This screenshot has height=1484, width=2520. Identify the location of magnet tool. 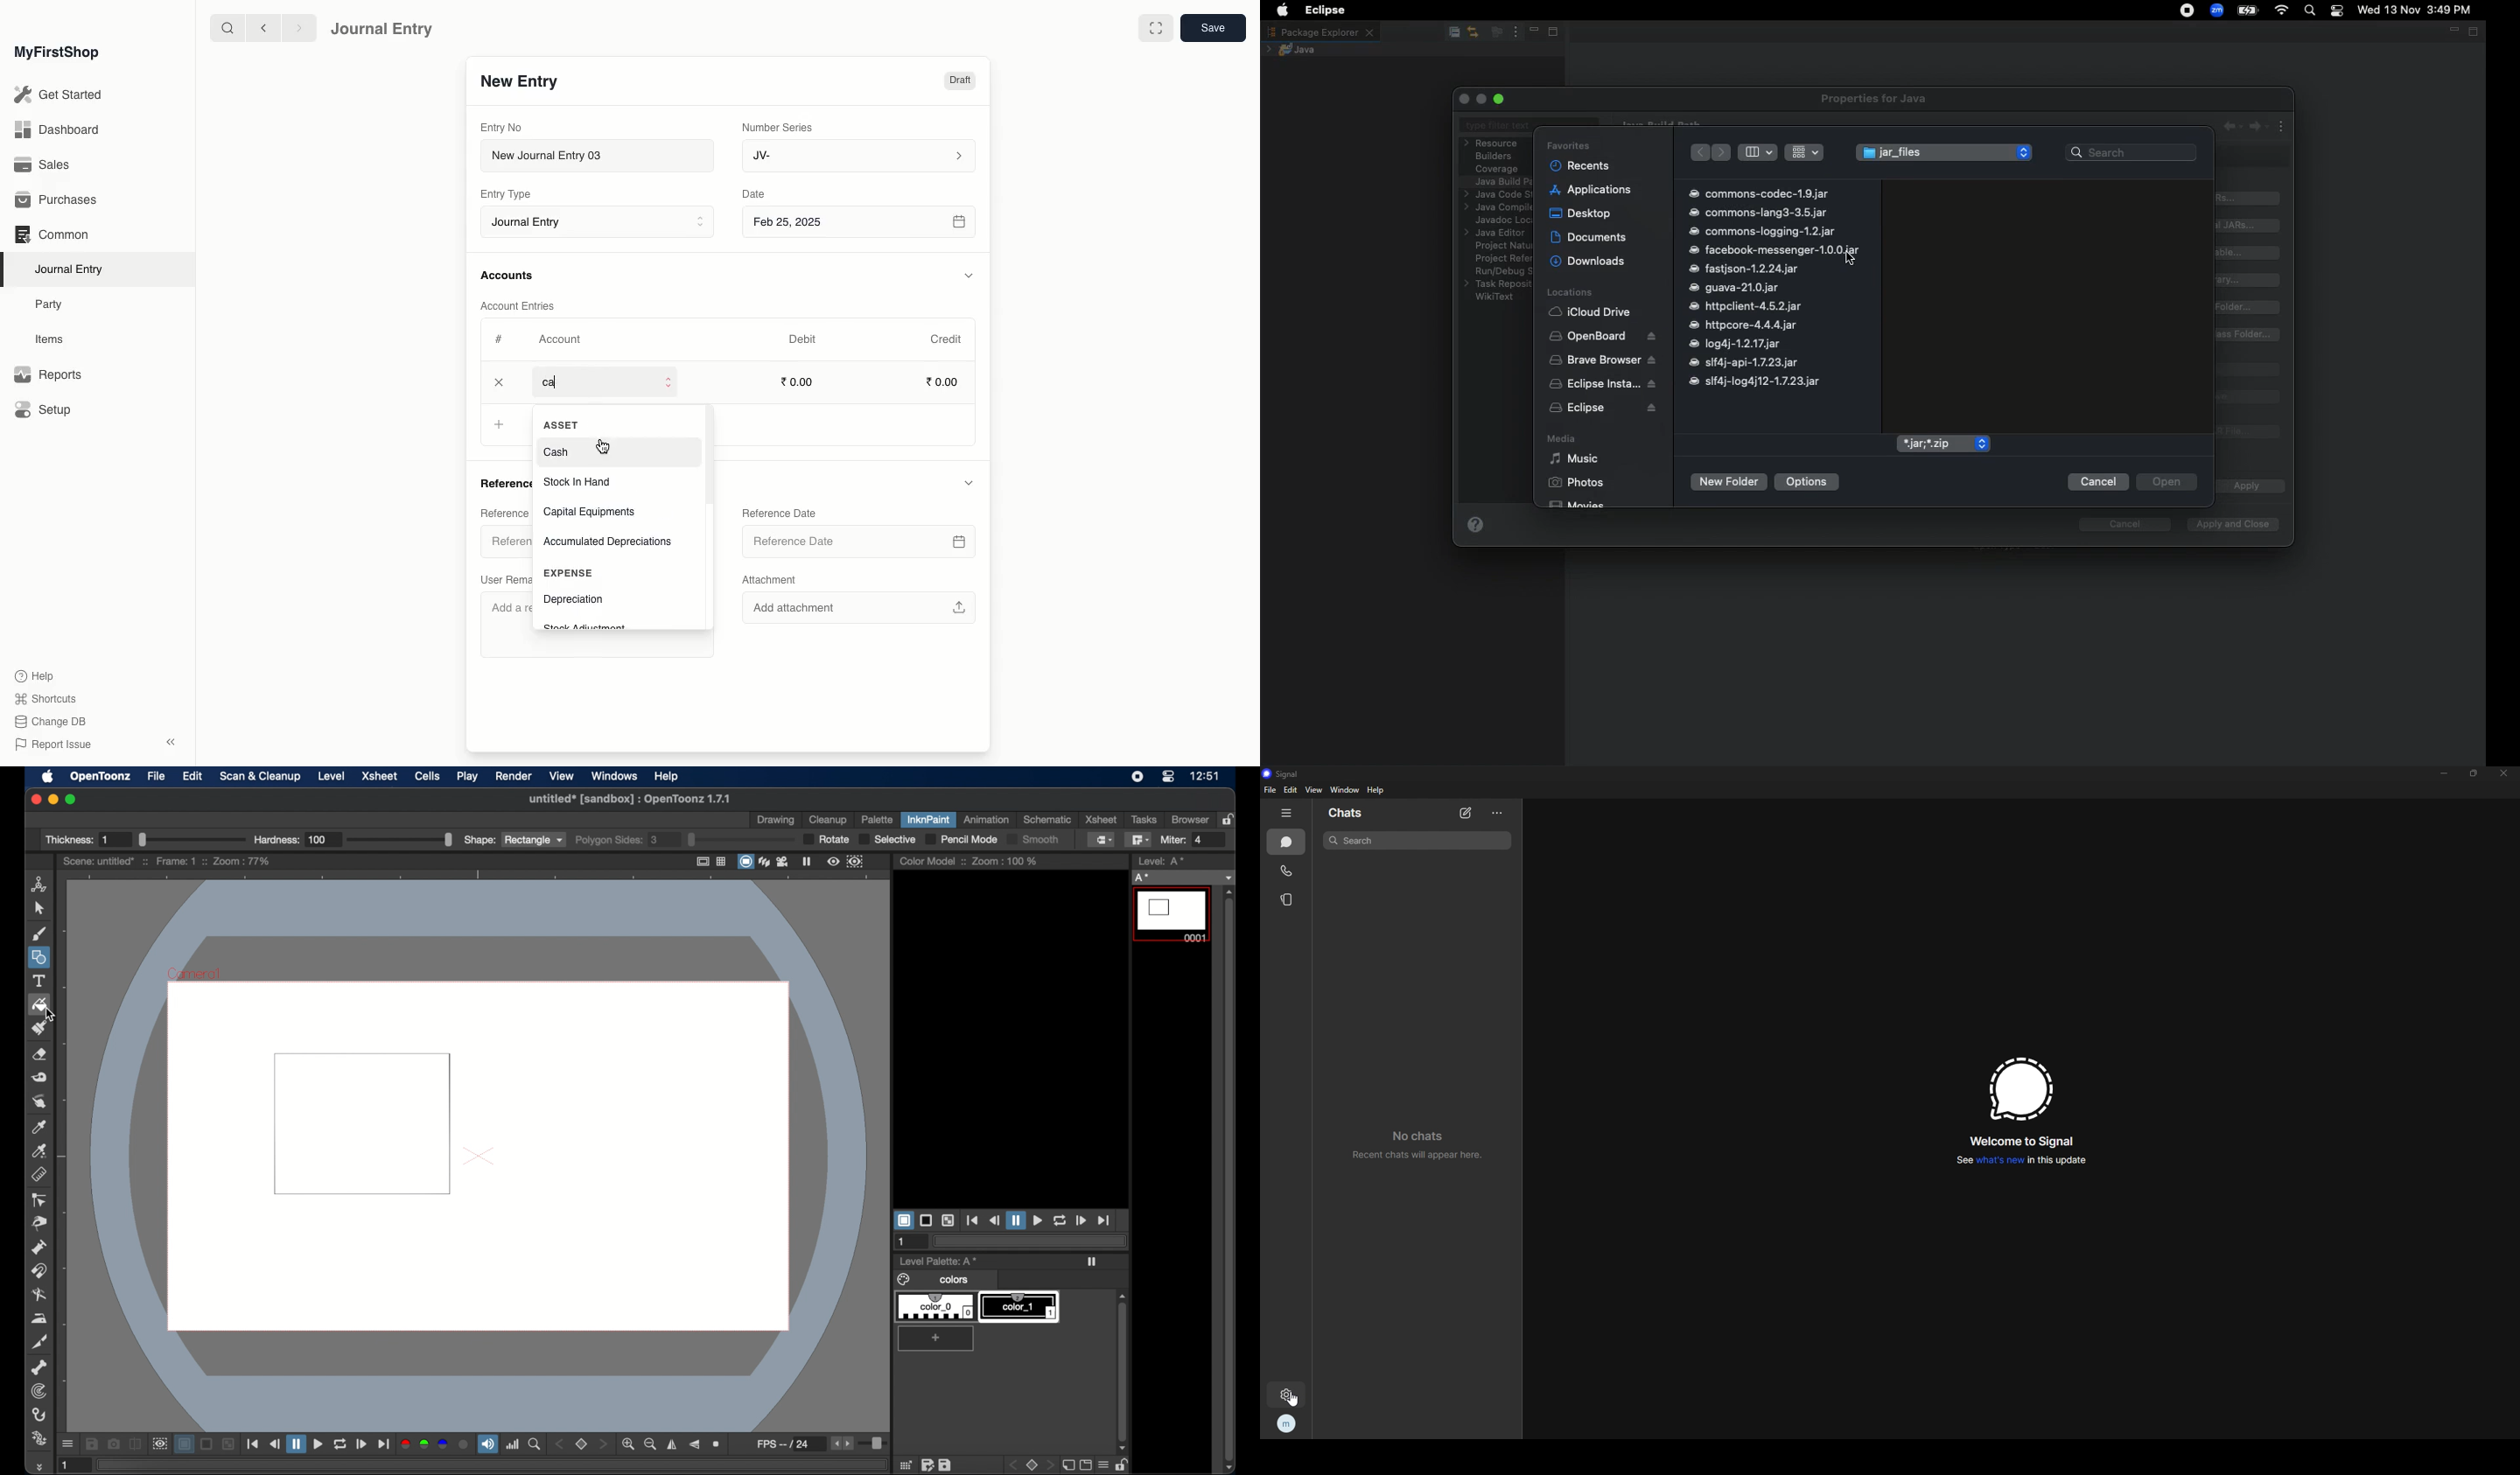
(39, 1271).